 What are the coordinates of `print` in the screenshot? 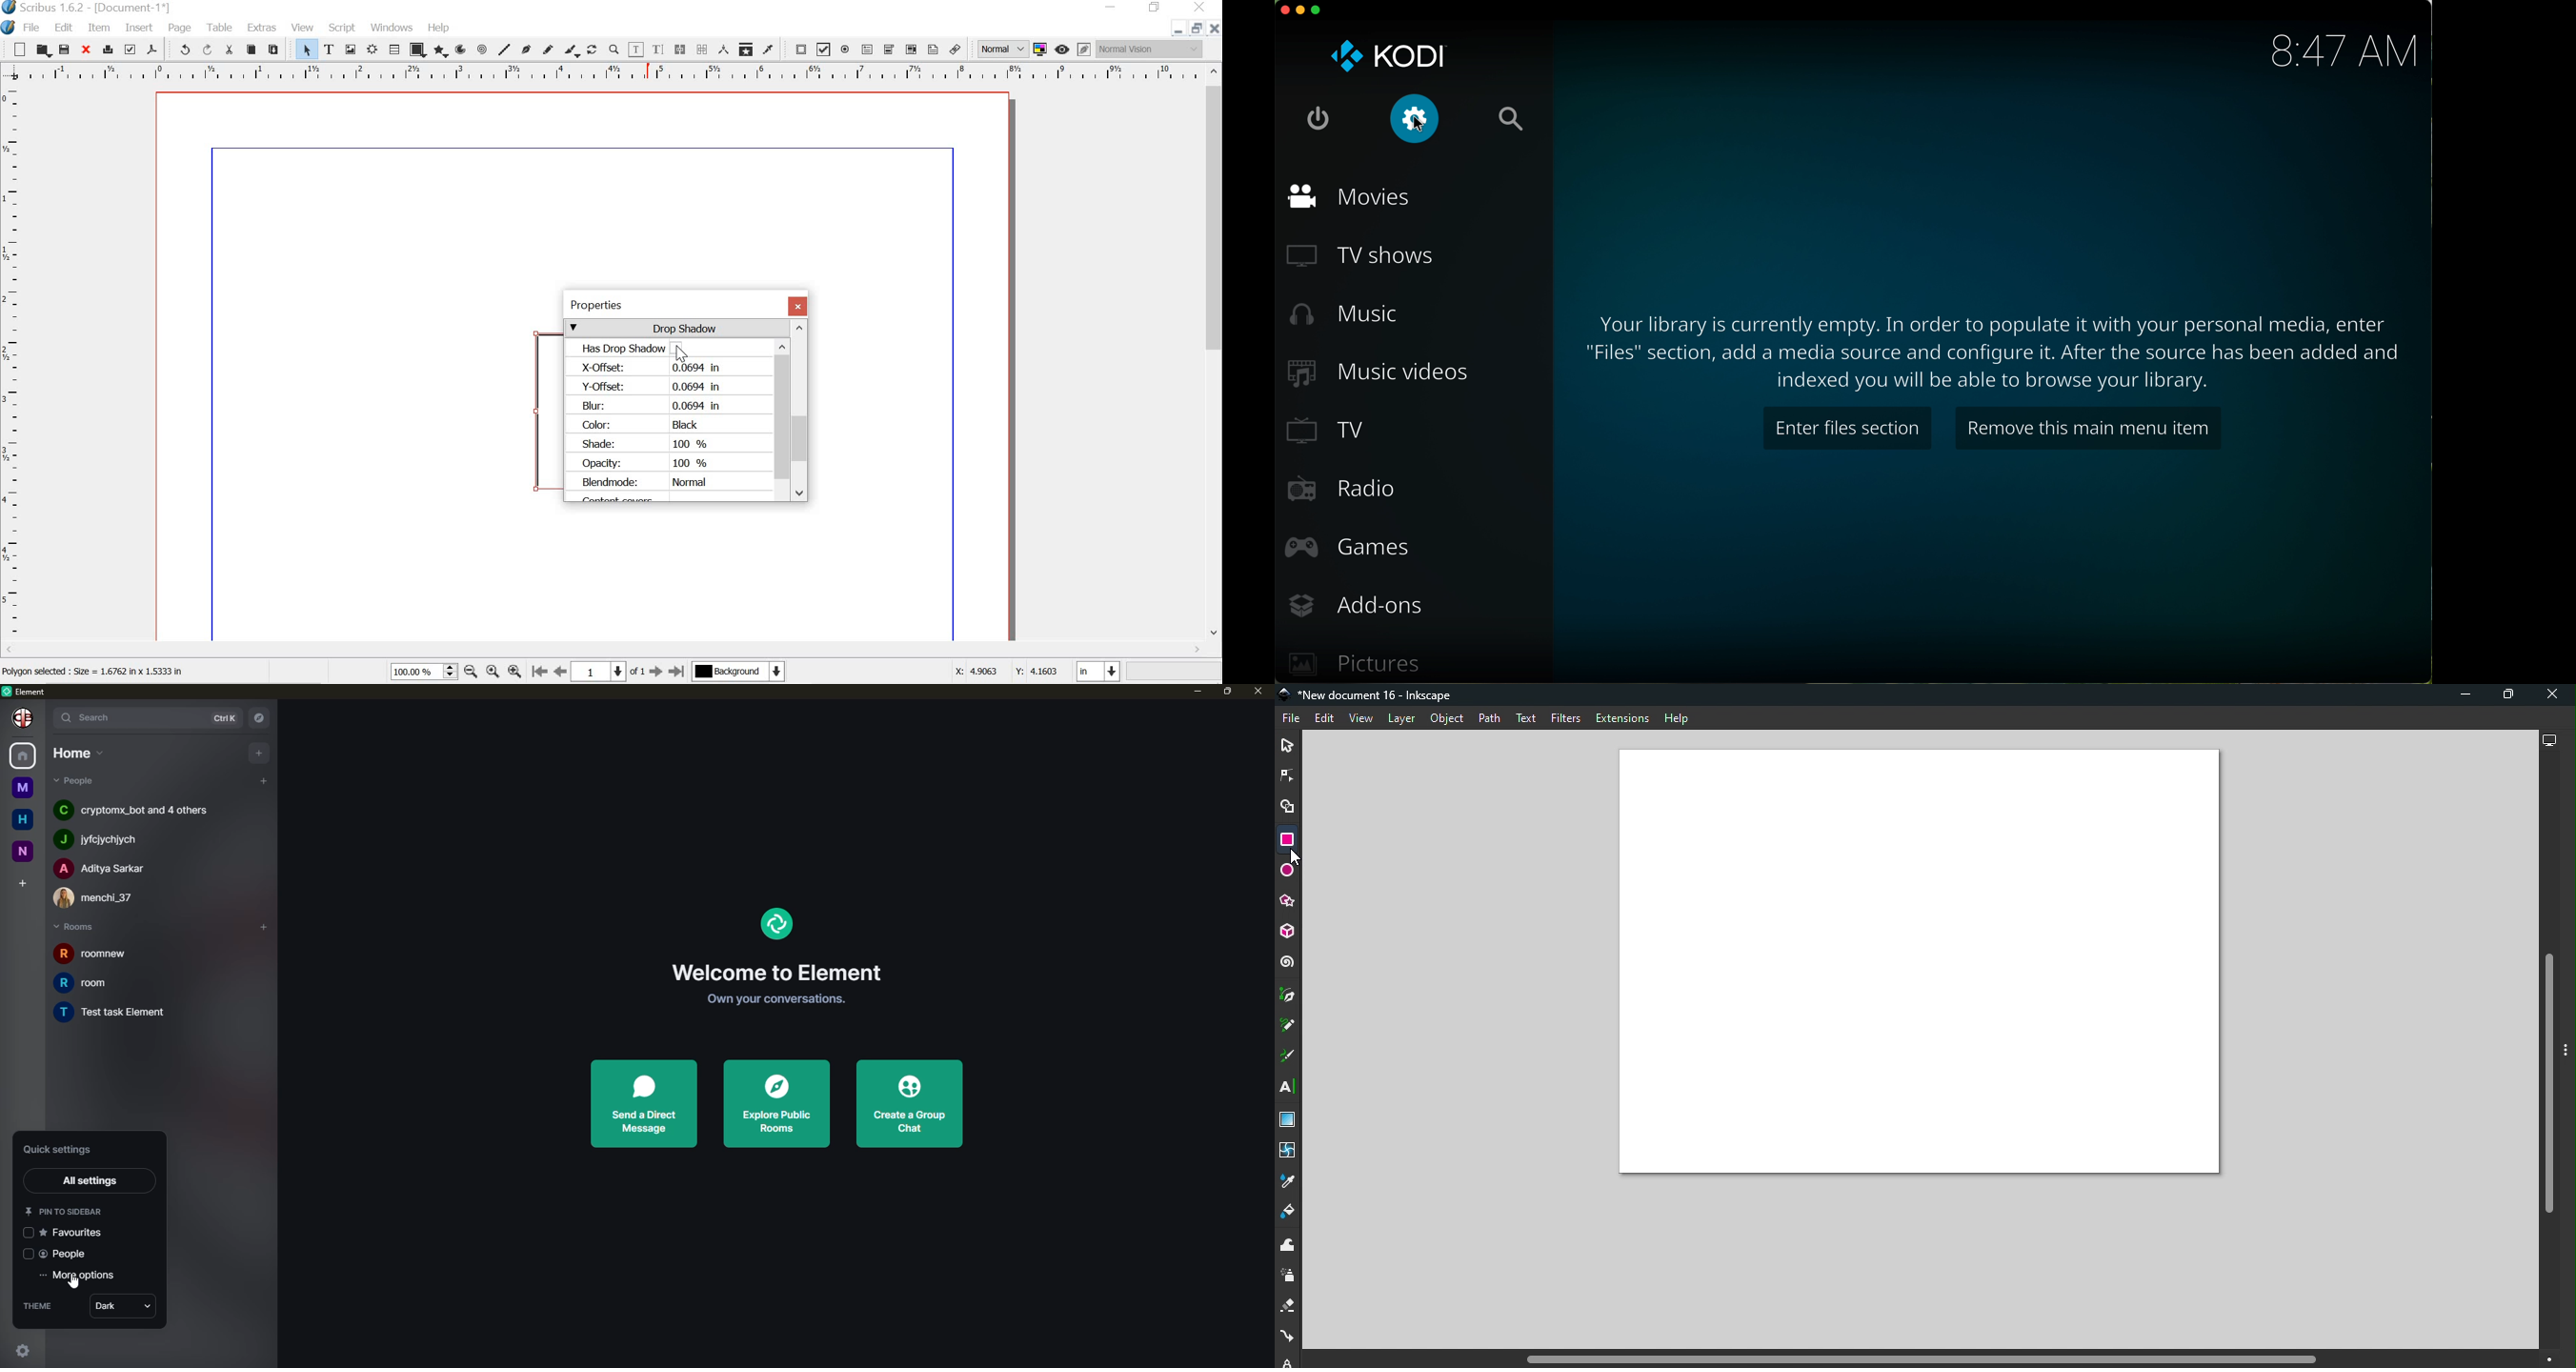 It's located at (108, 48).